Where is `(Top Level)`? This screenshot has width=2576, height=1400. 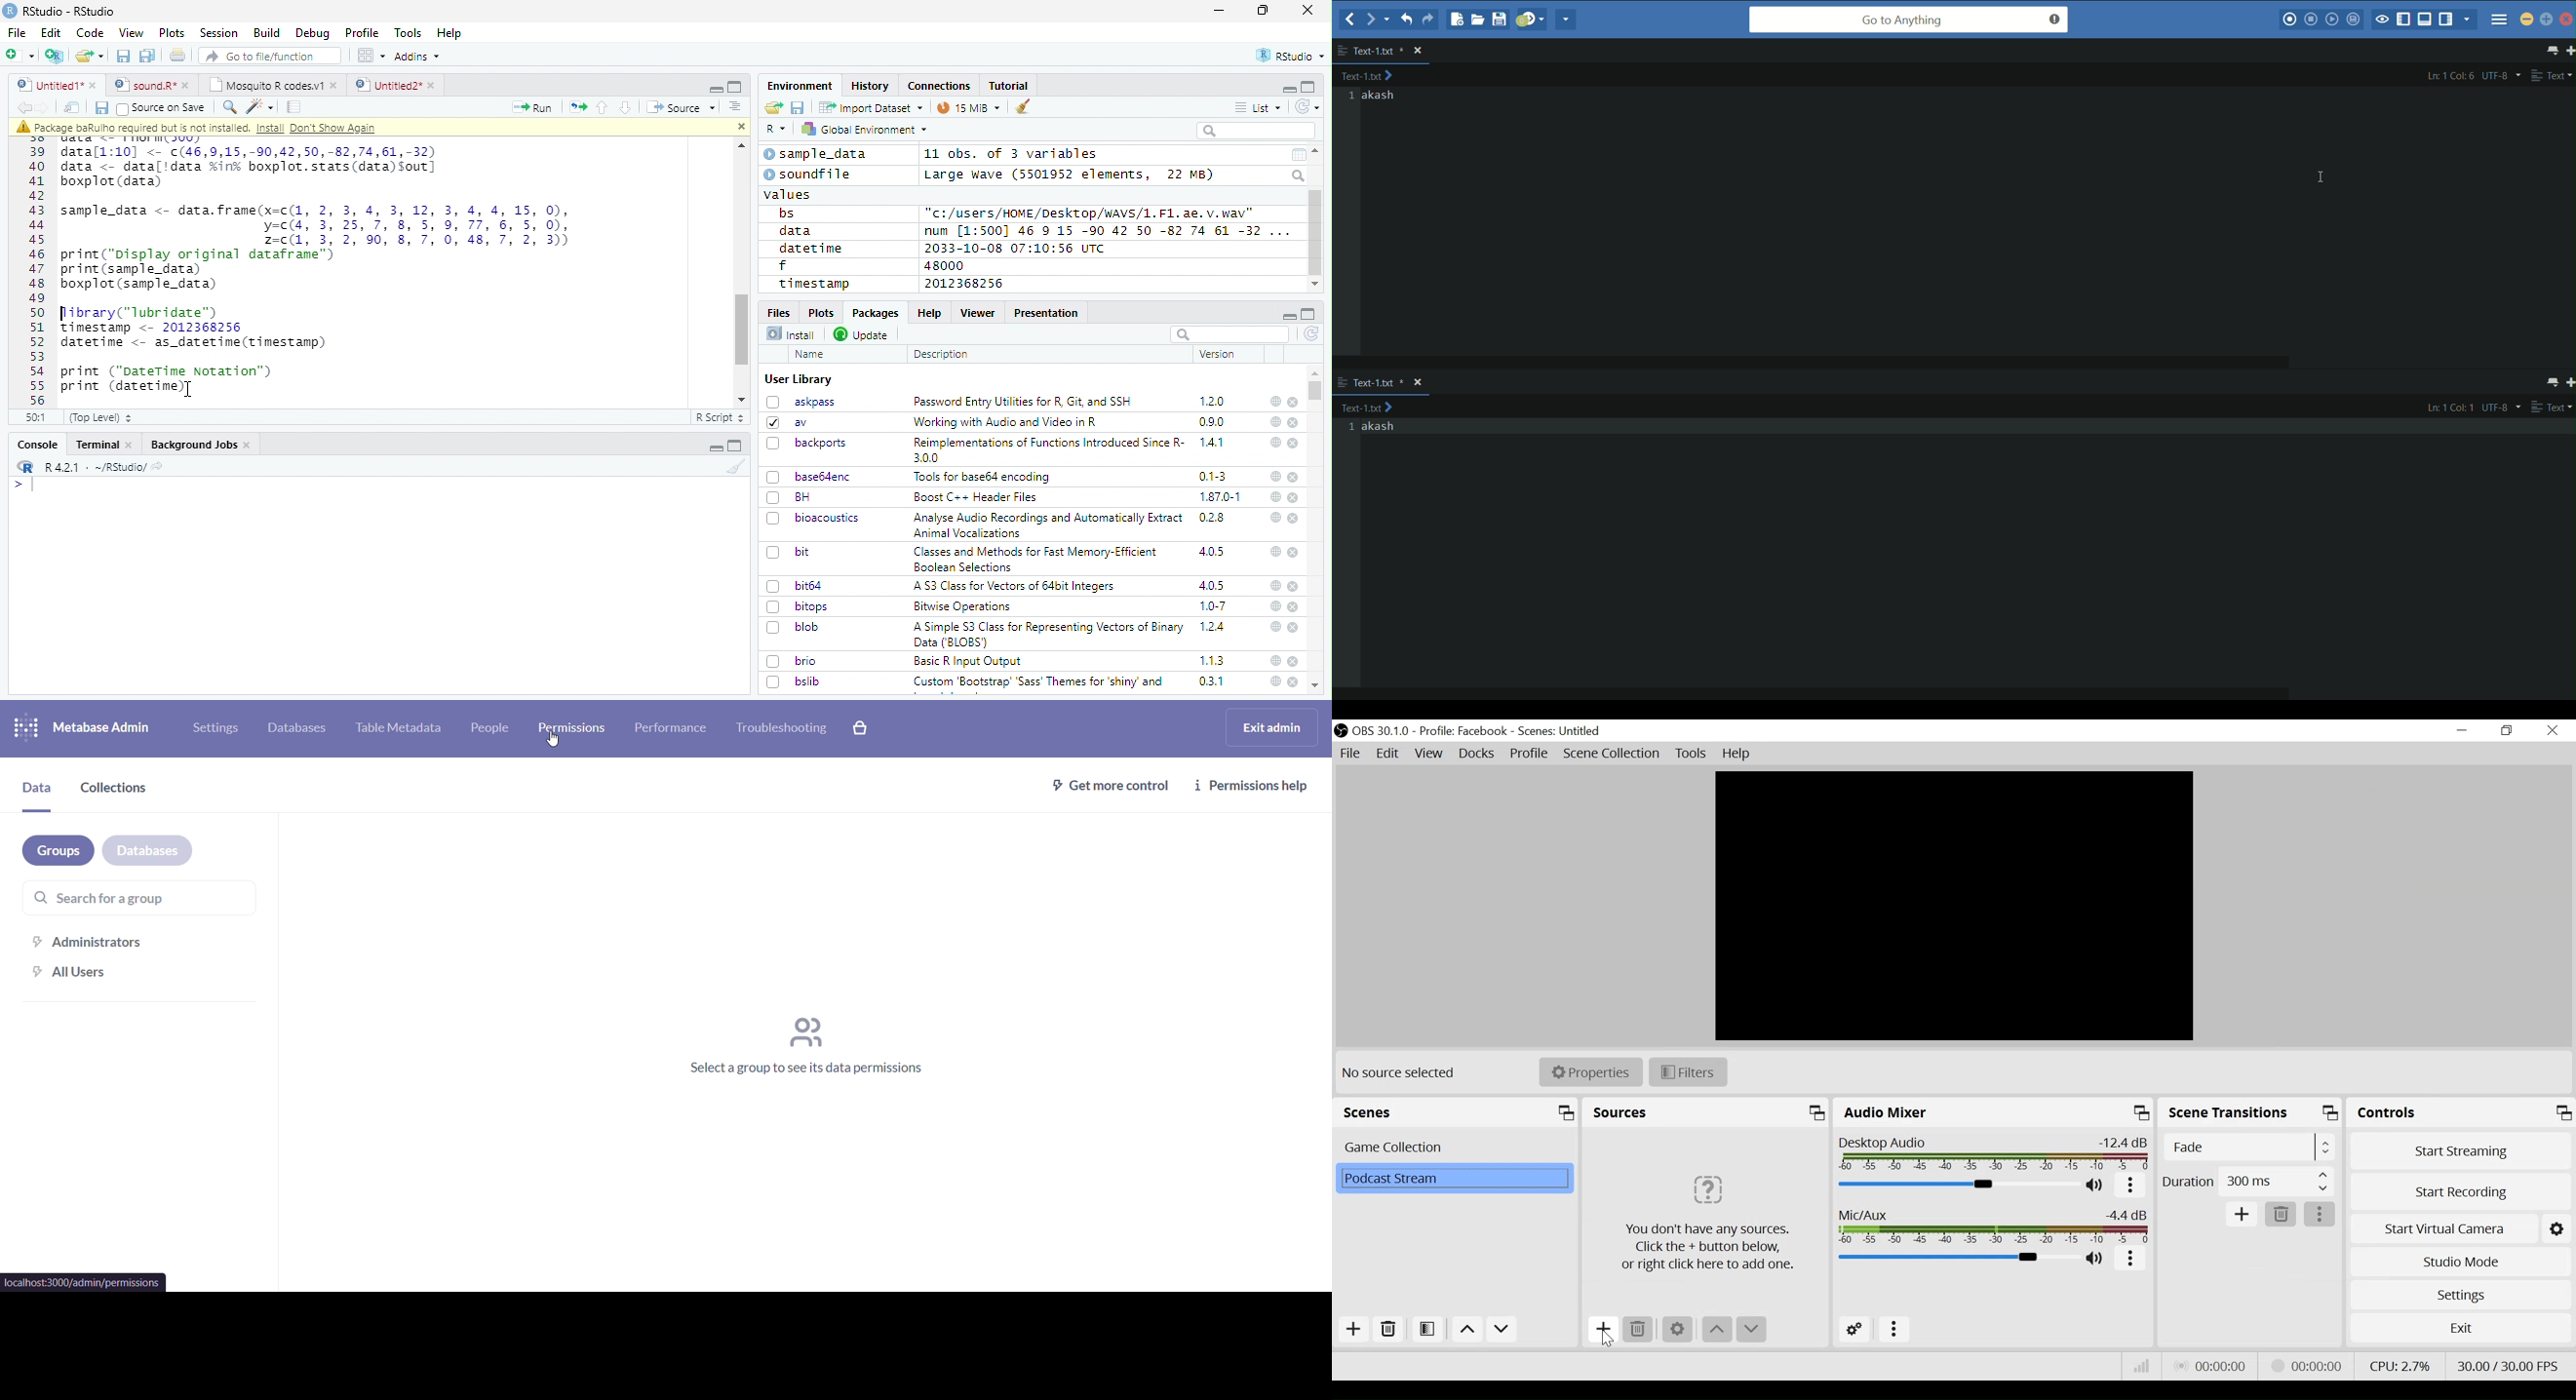 (Top Level) is located at coordinates (99, 417).